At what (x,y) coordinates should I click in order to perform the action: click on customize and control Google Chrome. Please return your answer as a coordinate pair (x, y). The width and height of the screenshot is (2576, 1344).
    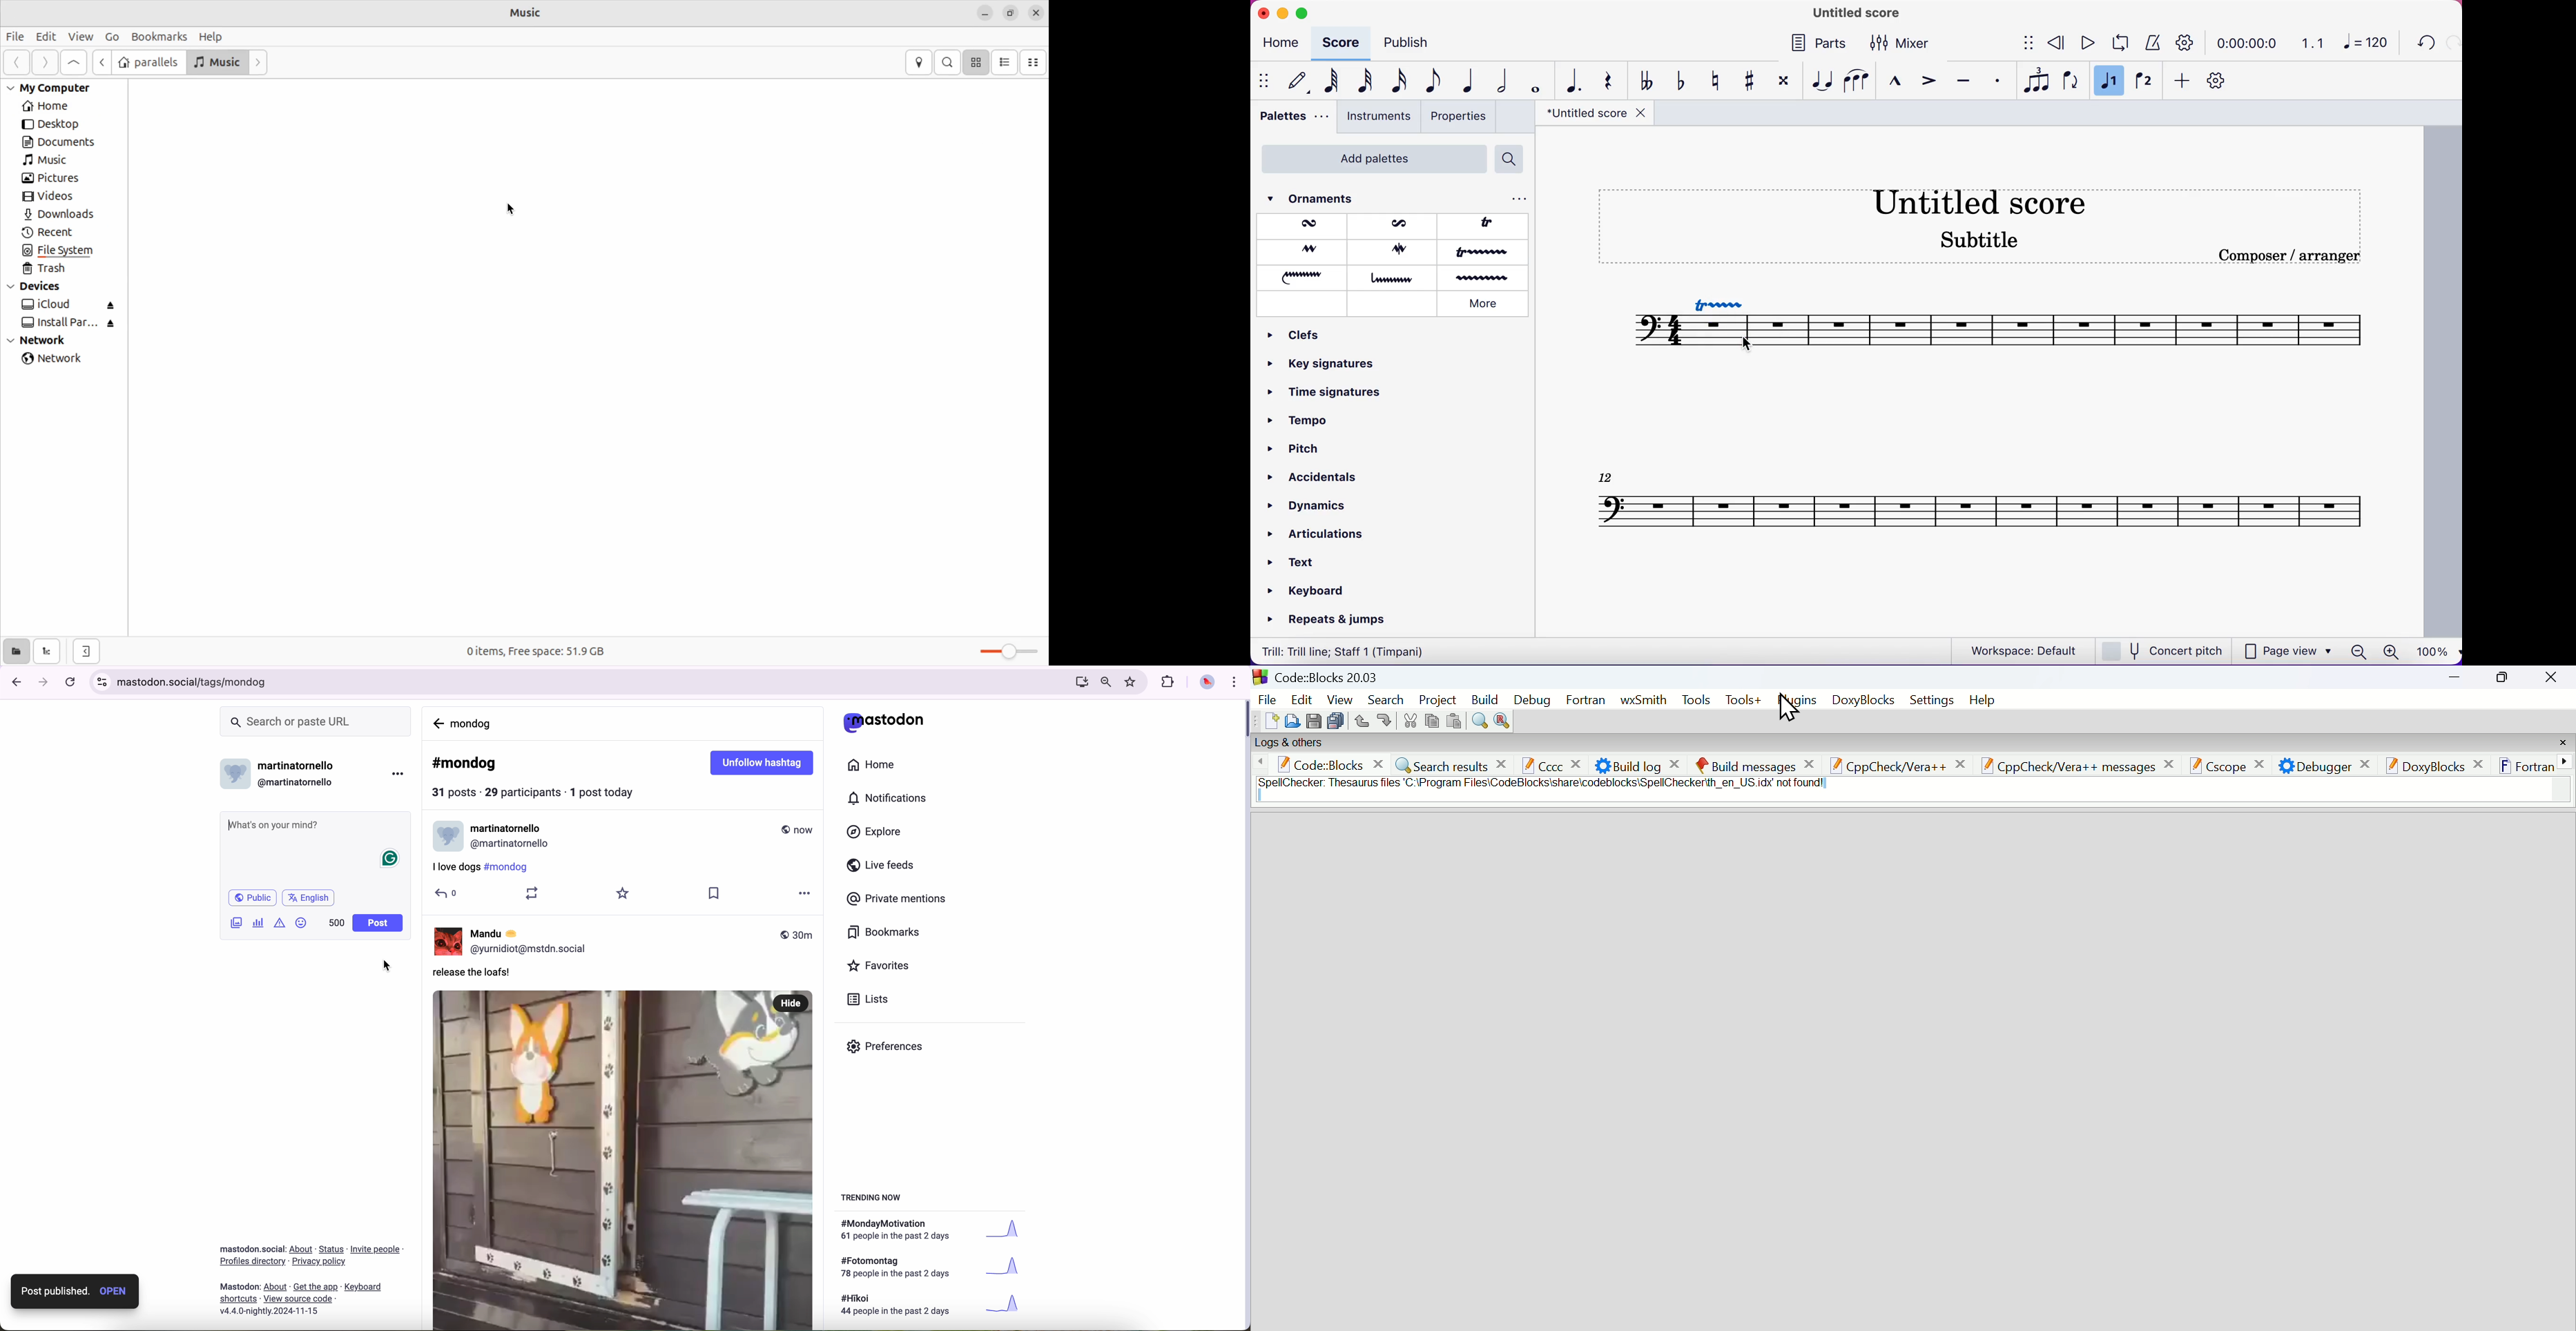
    Looking at the image, I should click on (1237, 682).